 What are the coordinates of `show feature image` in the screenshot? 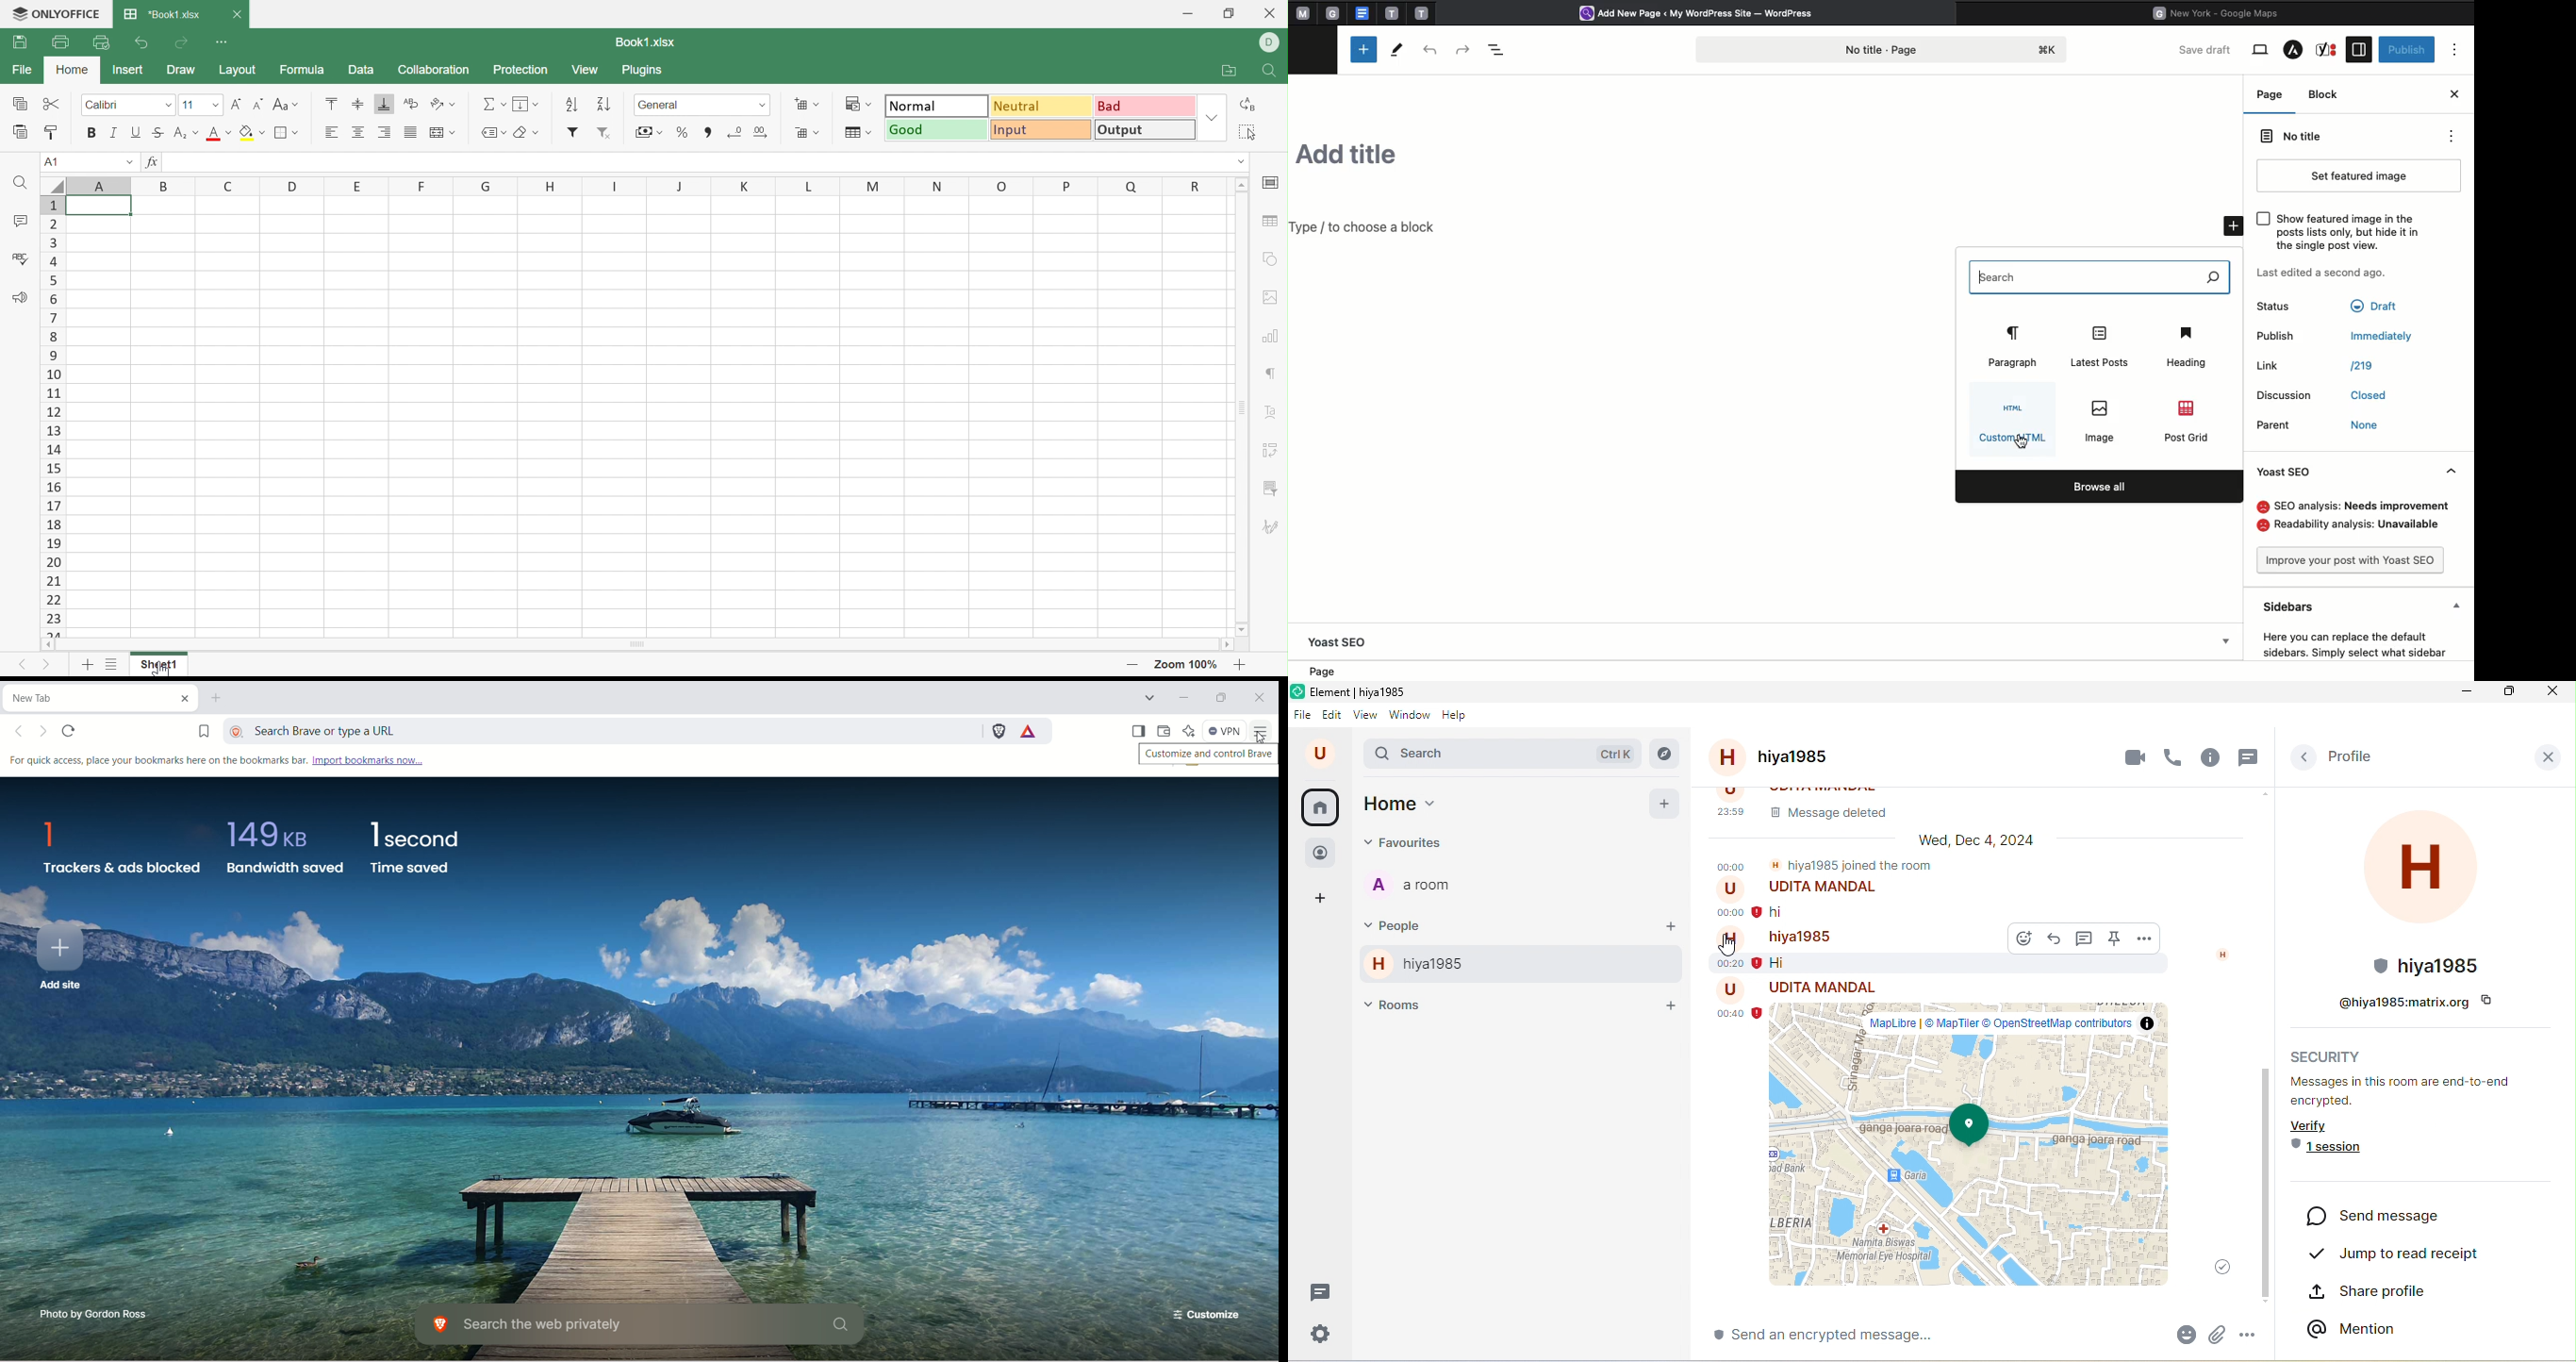 It's located at (2338, 233).